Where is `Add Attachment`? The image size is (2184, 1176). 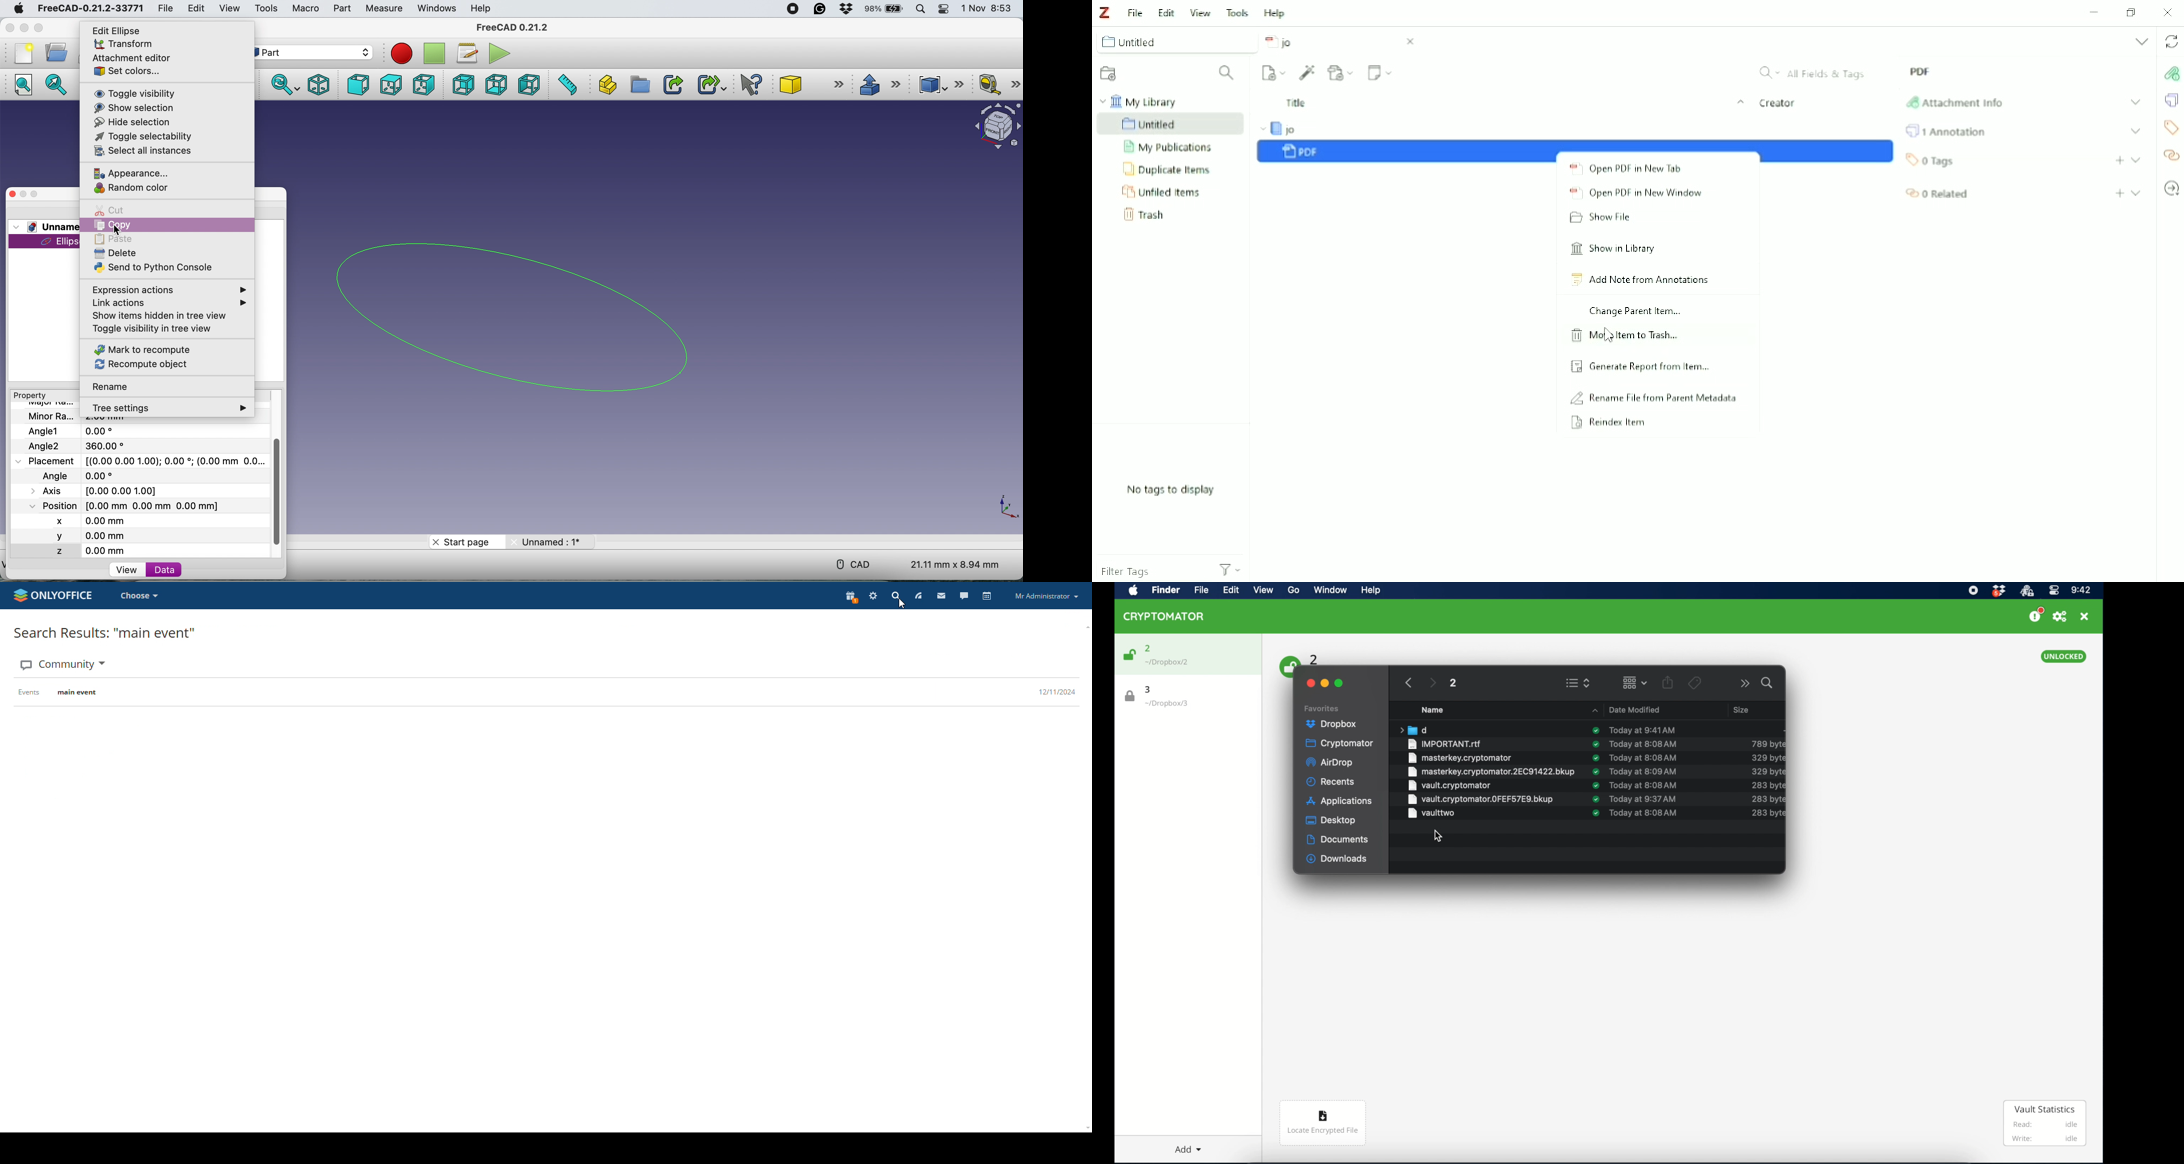 Add Attachment is located at coordinates (1341, 73).